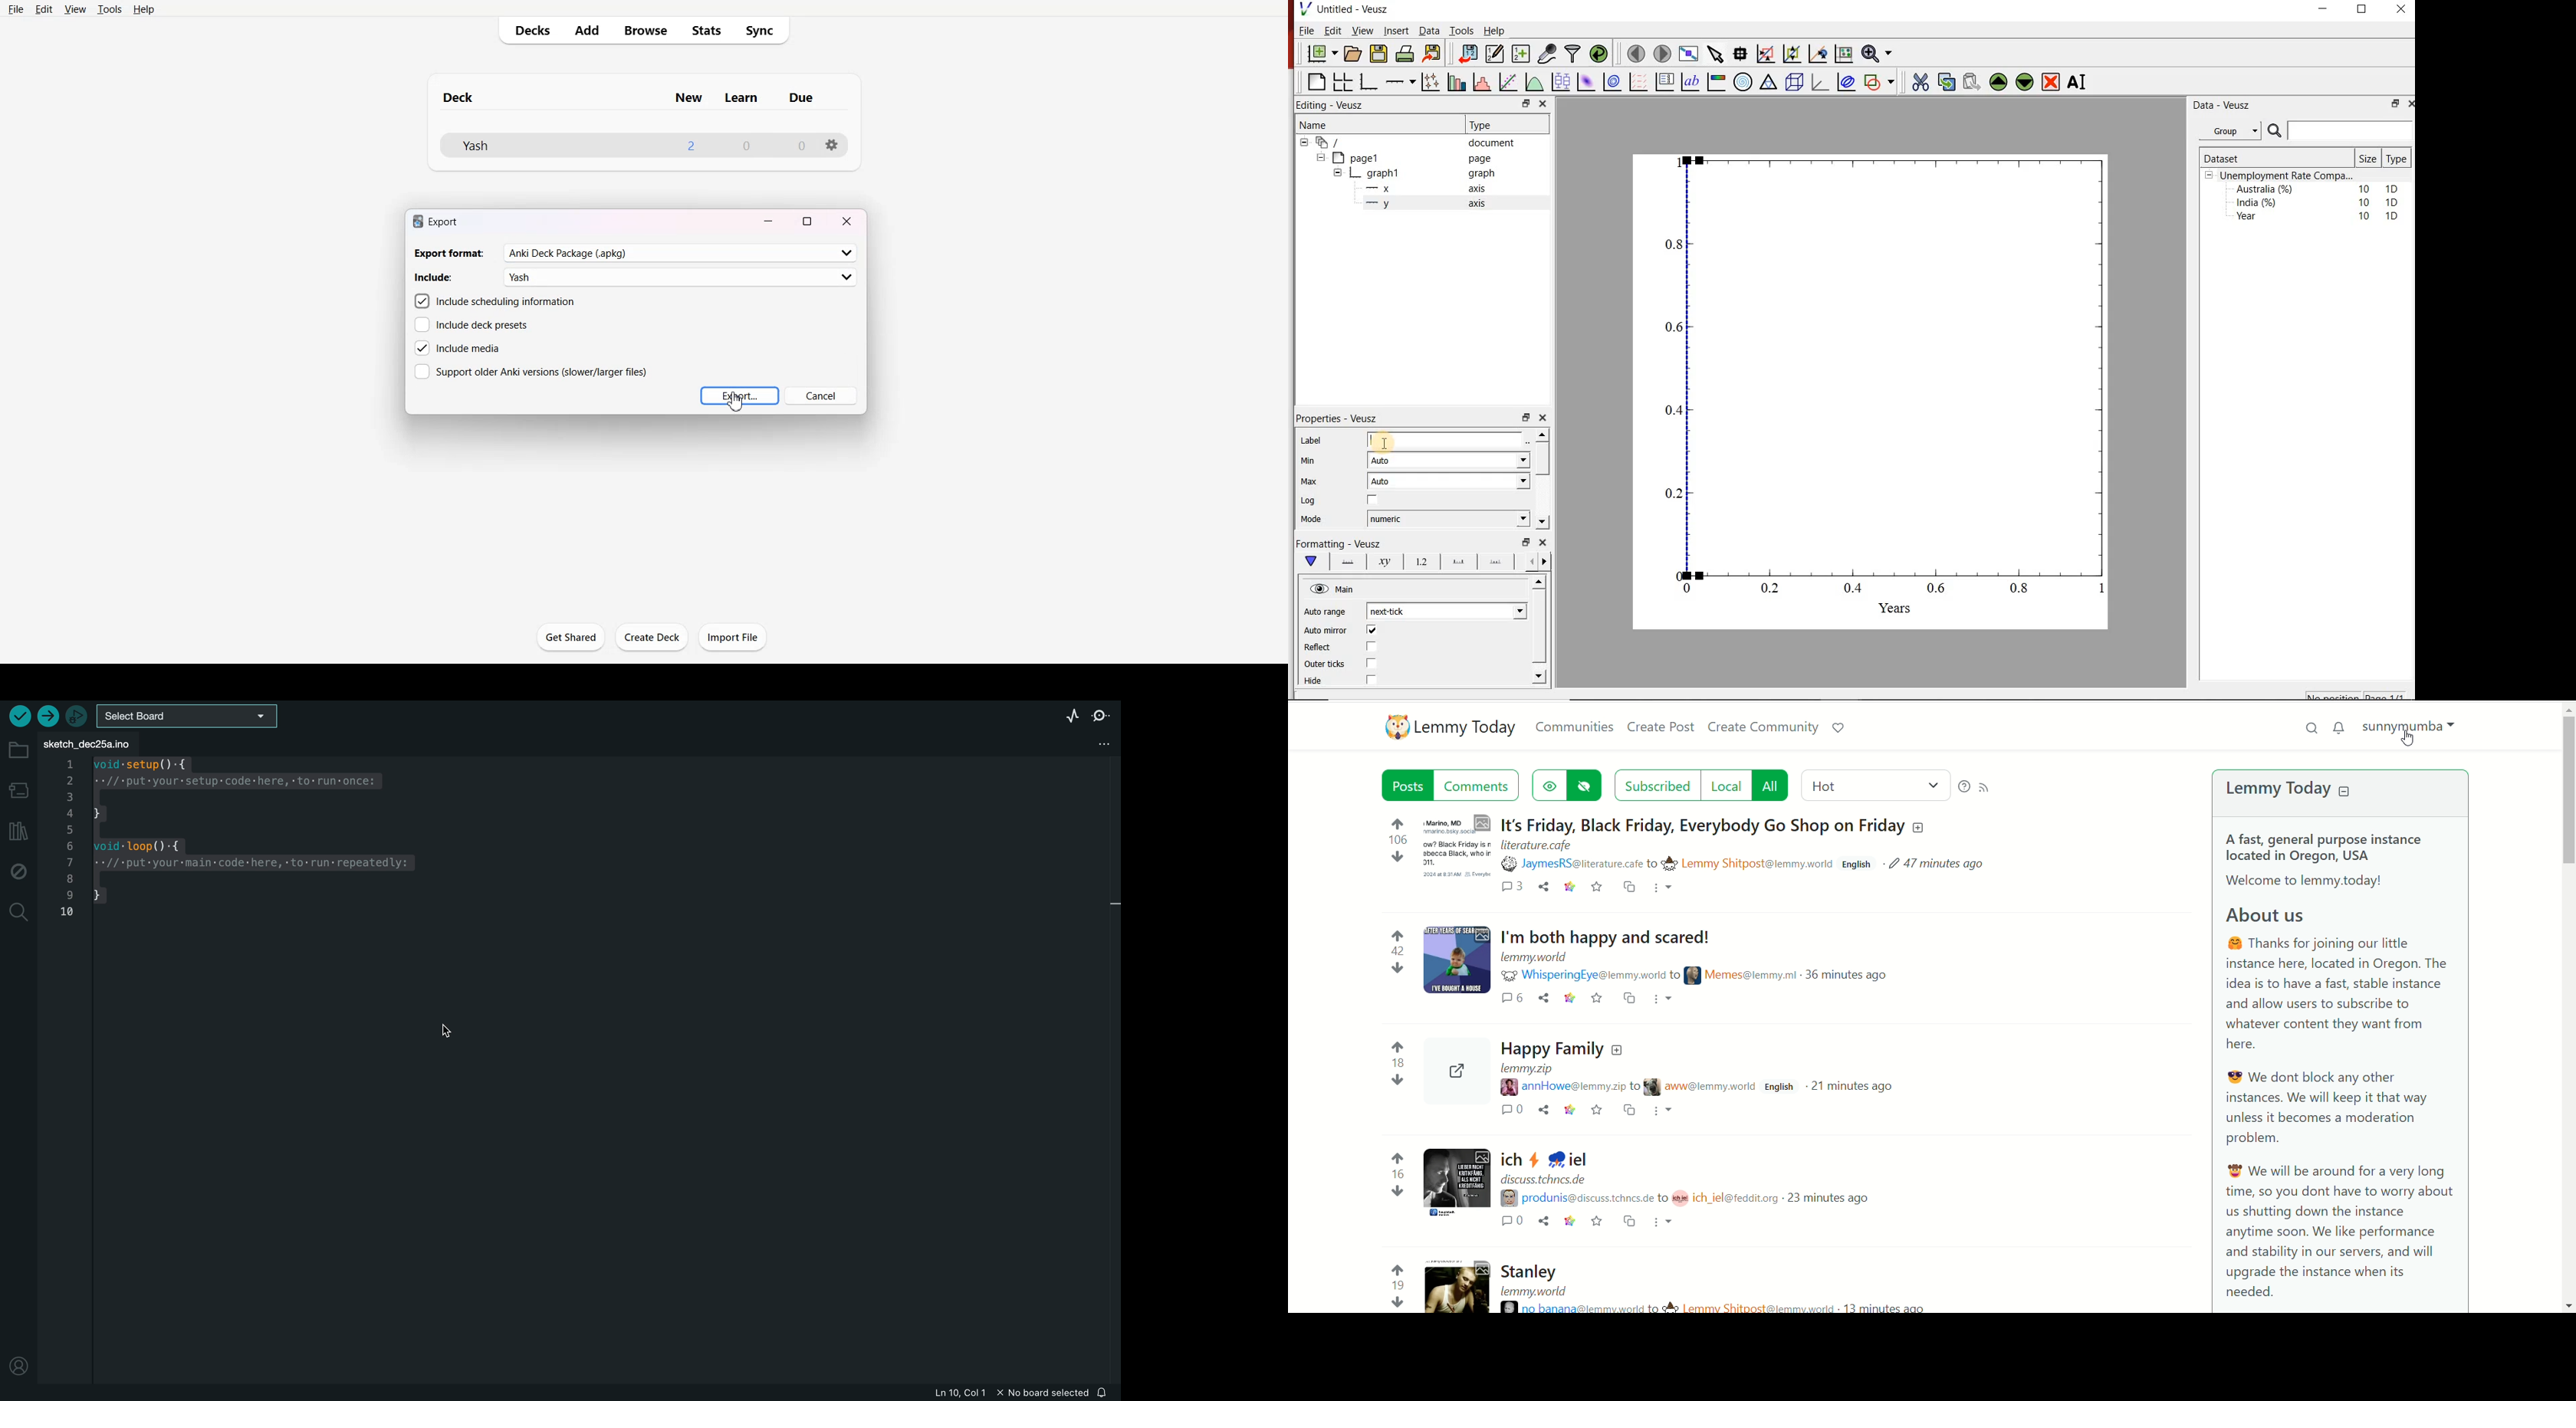 The image size is (2576, 1428). I want to click on Include: yash, so click(637, 277).